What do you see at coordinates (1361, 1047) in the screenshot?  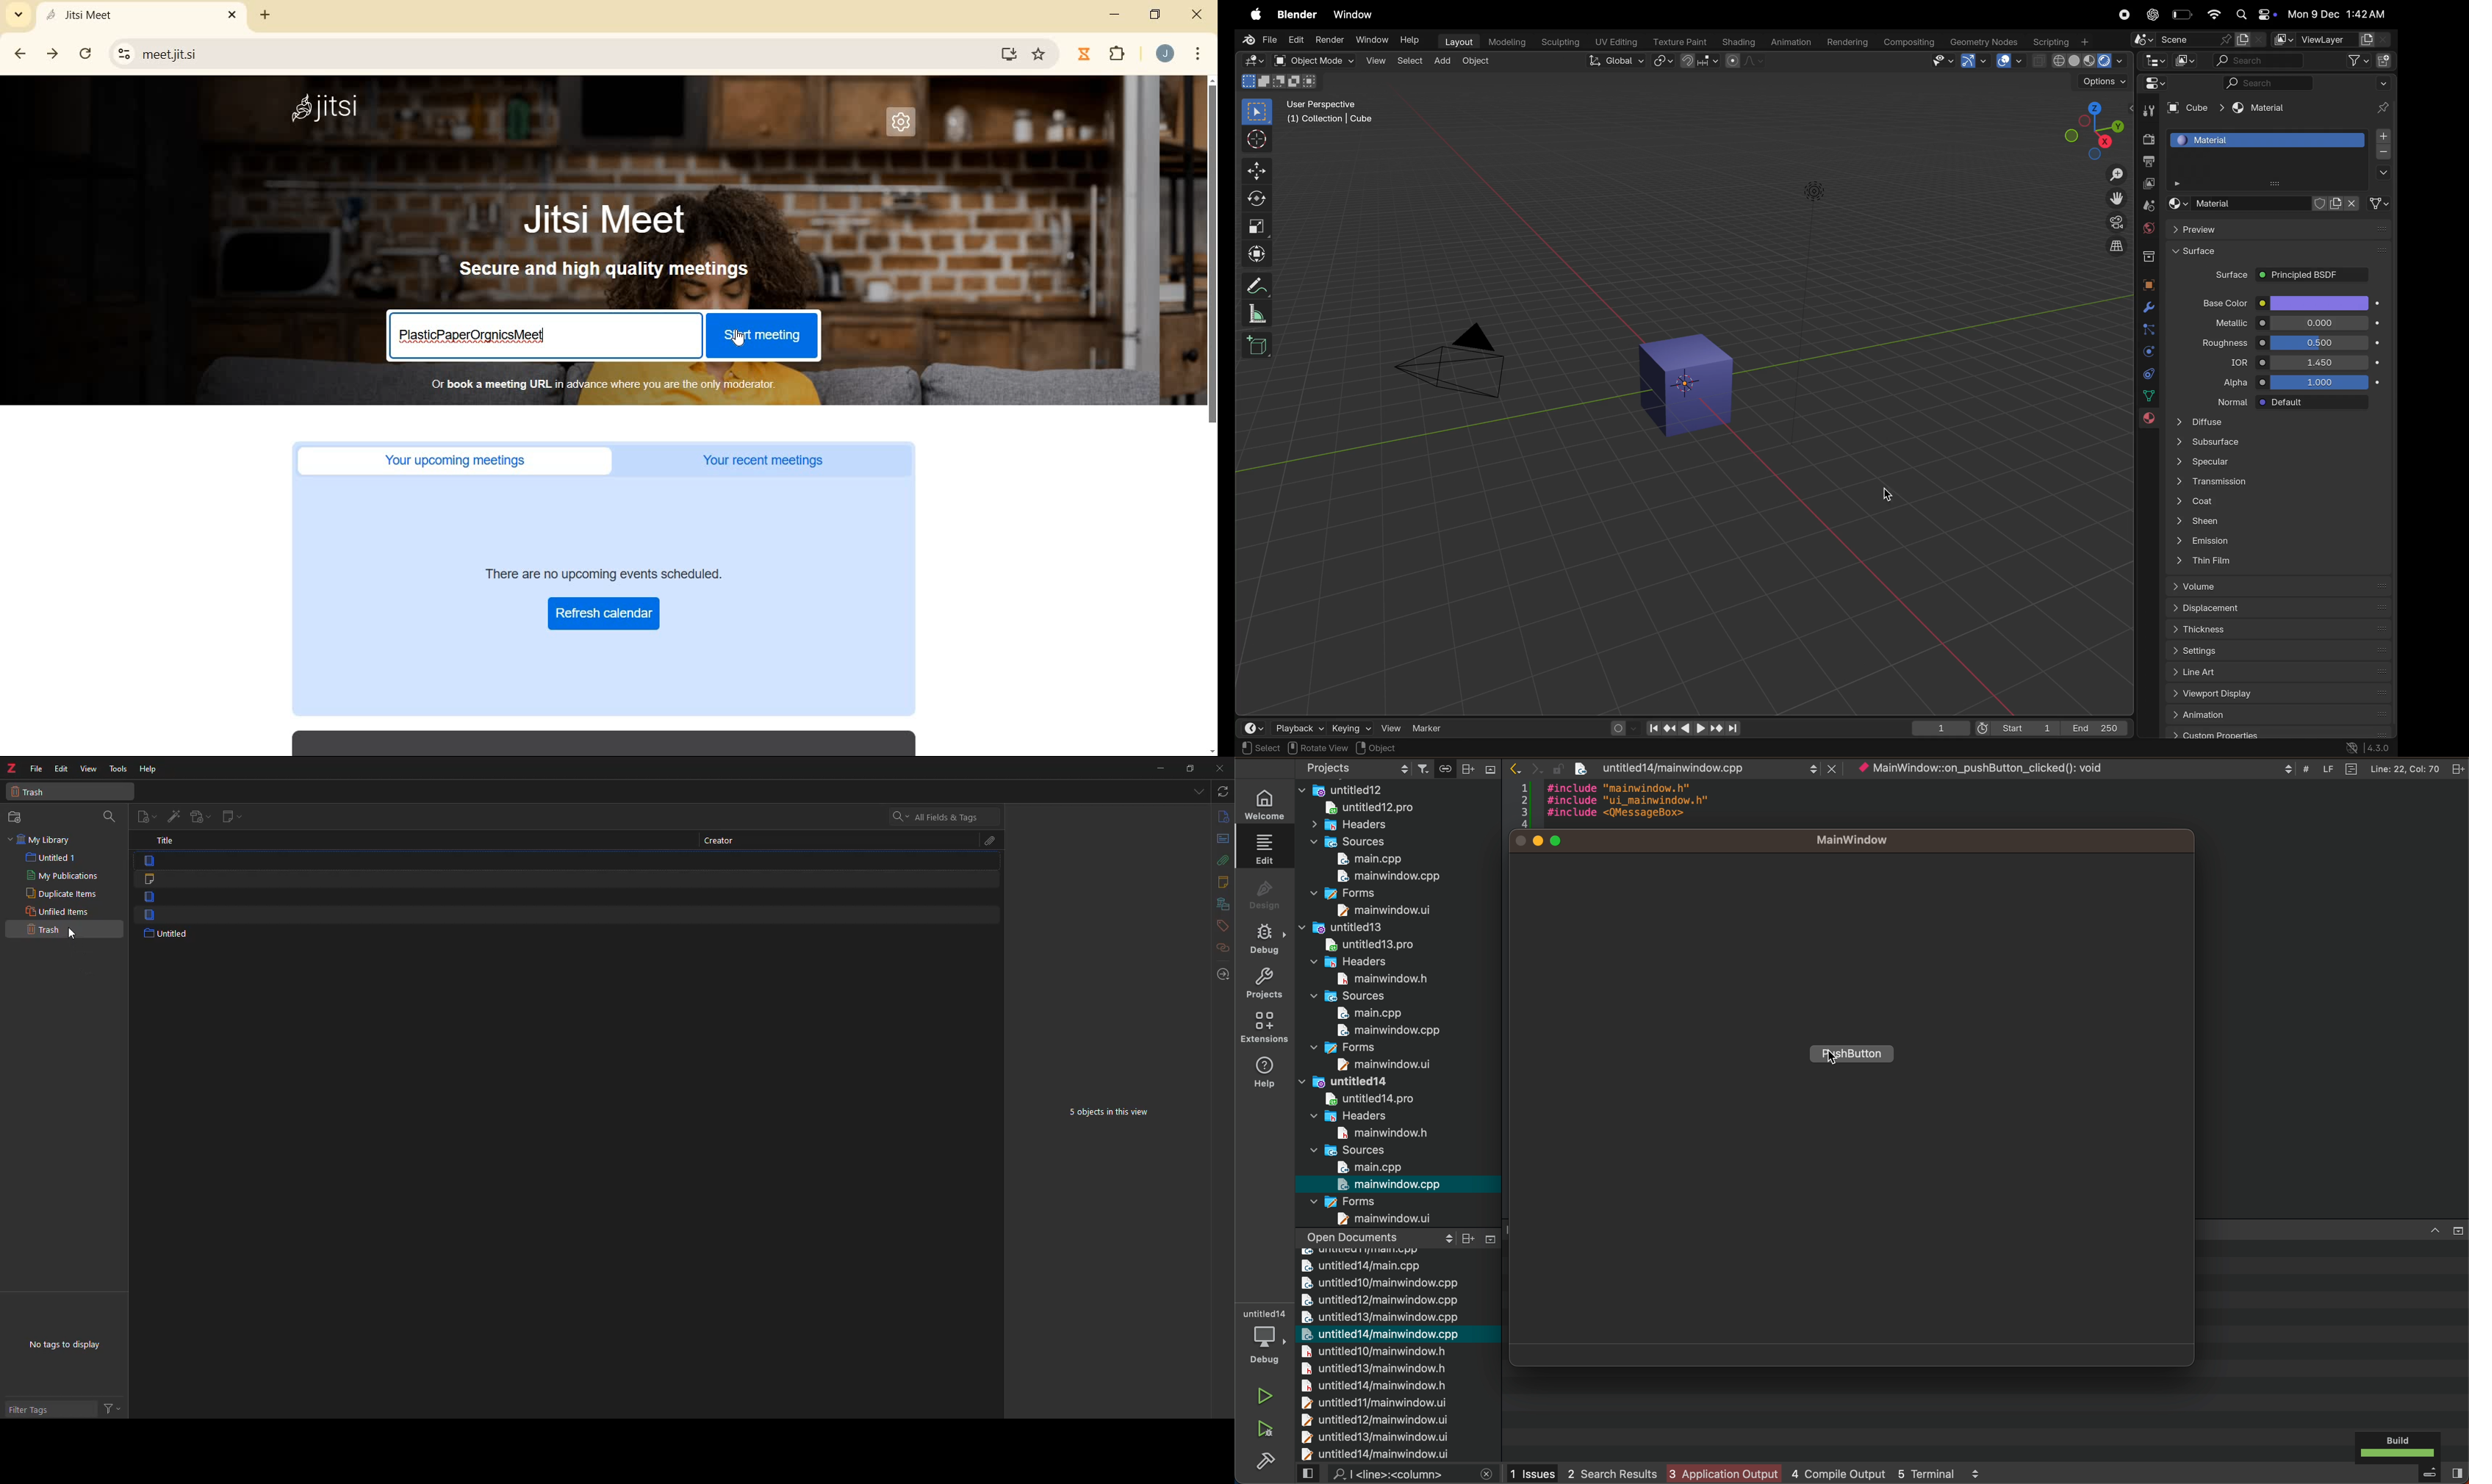 I see `forms` at bounding box center [1361, 1047].